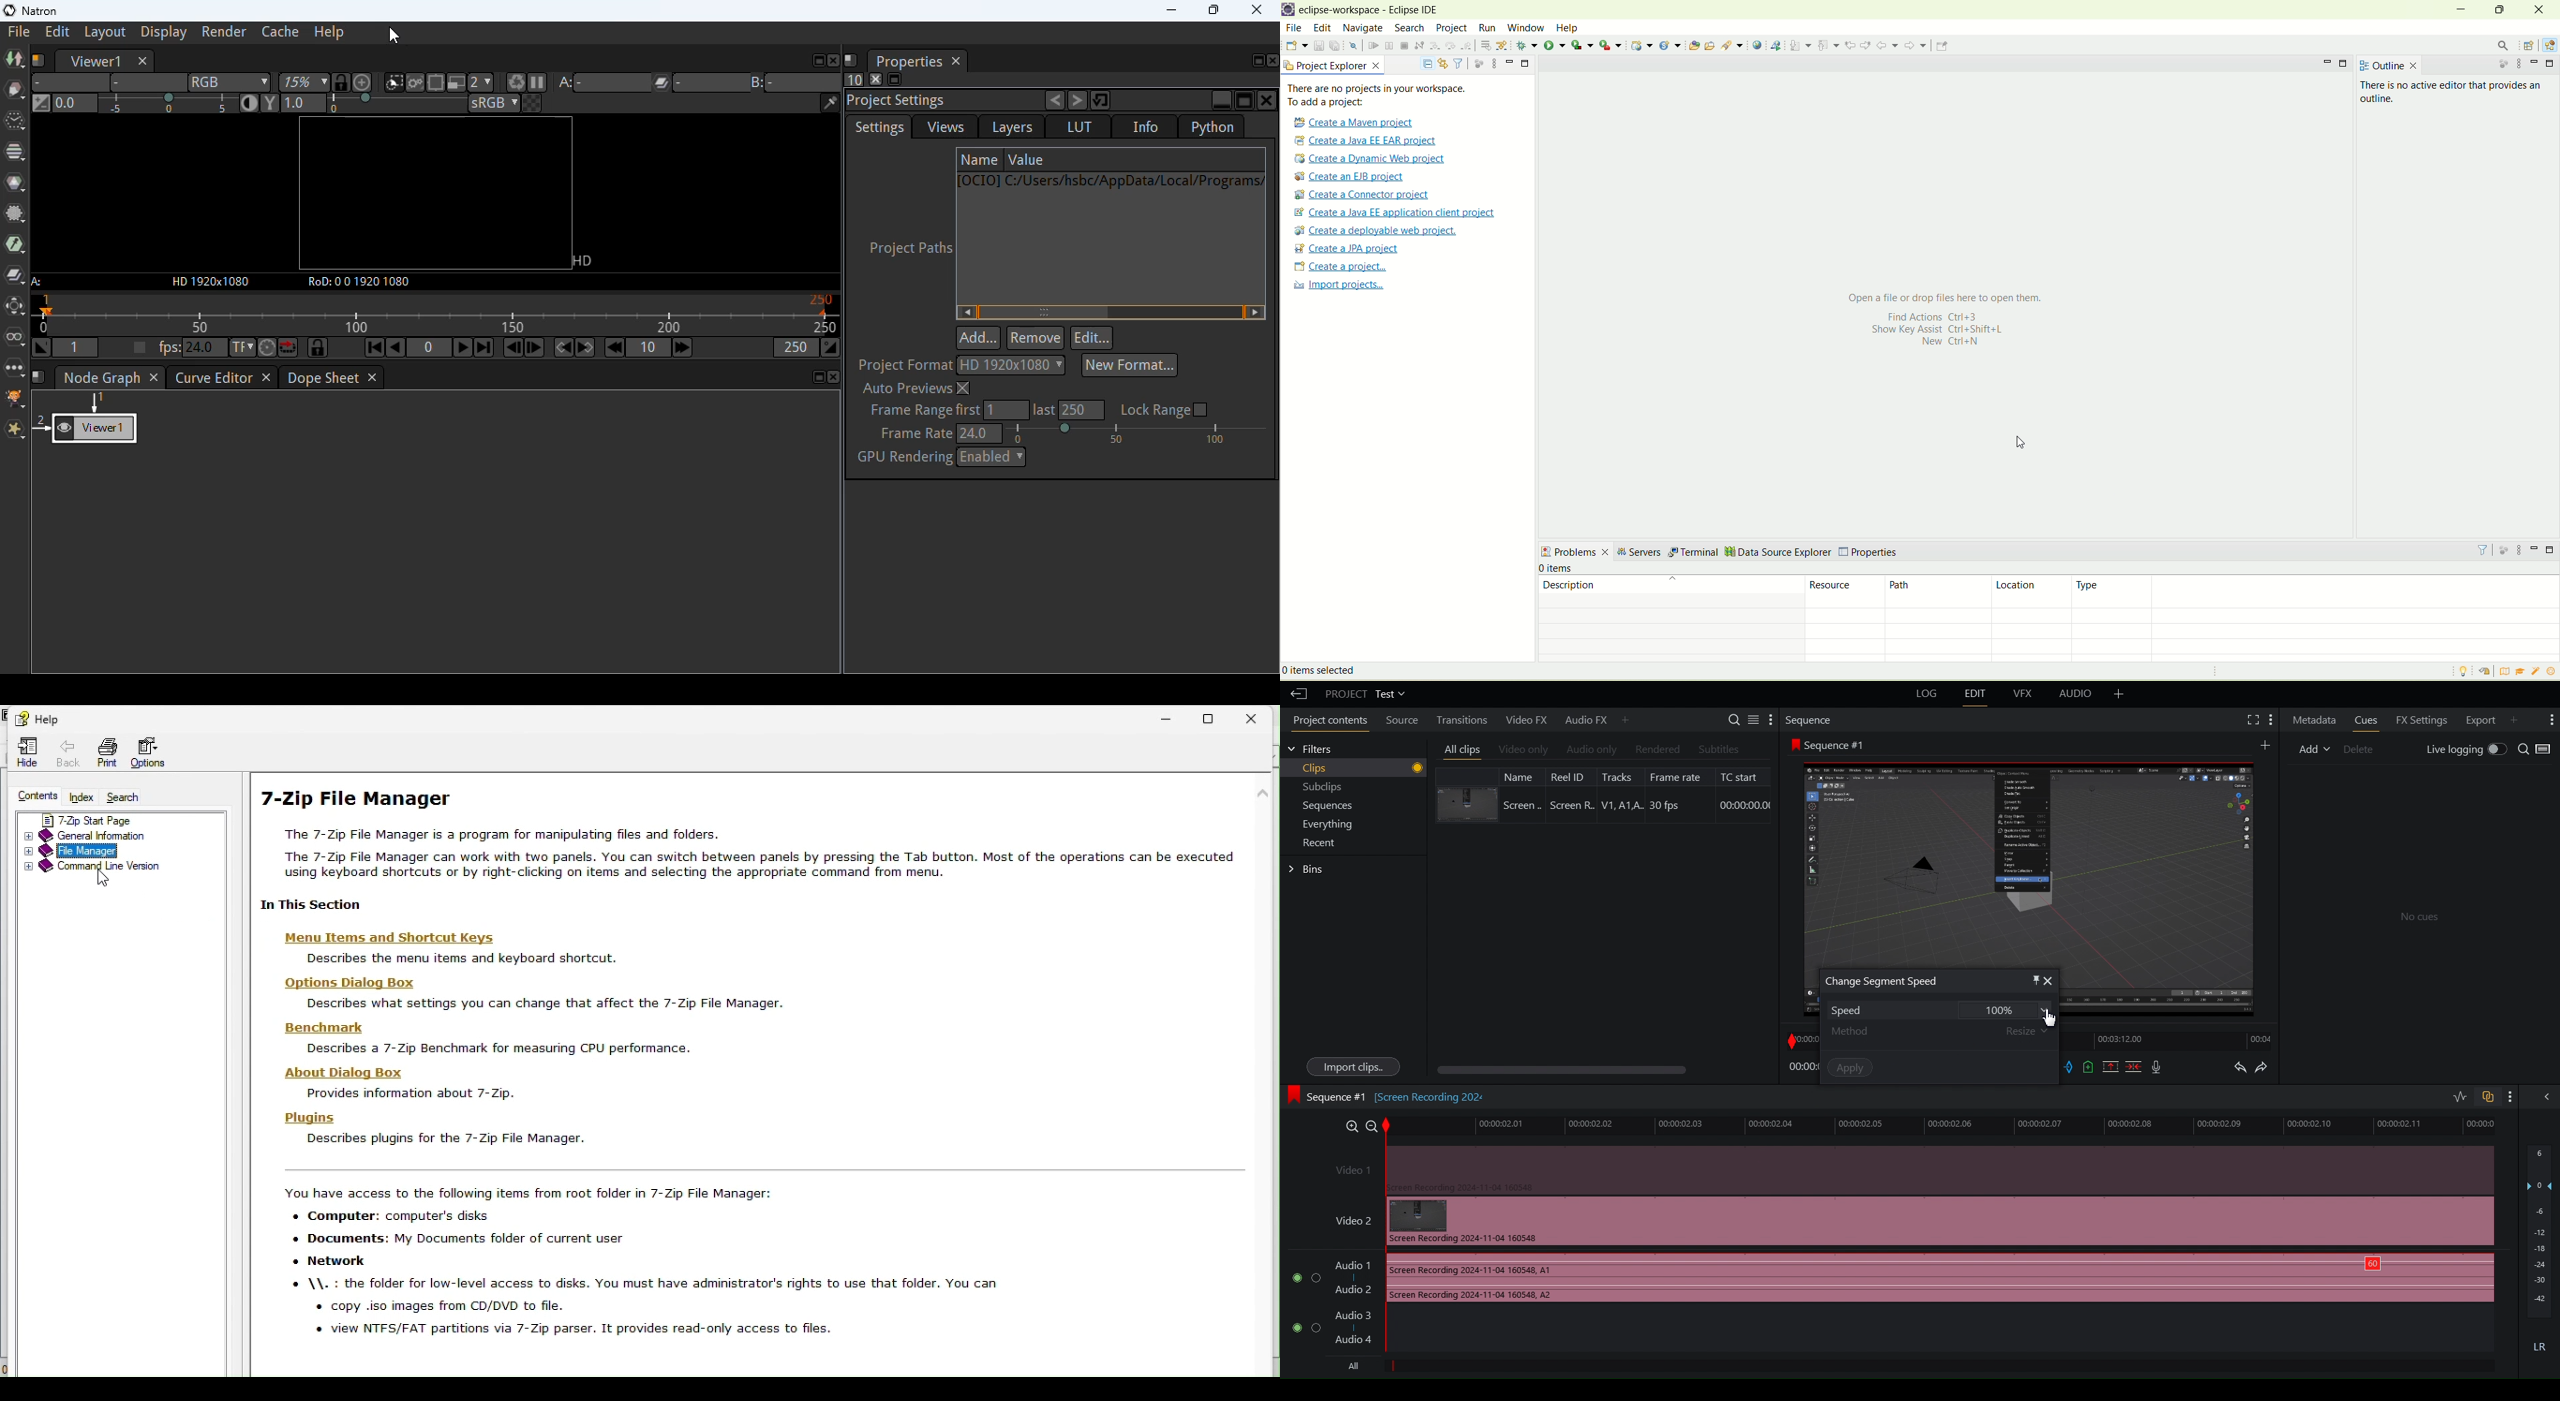  I want to click on overview, so click(2507, 672).